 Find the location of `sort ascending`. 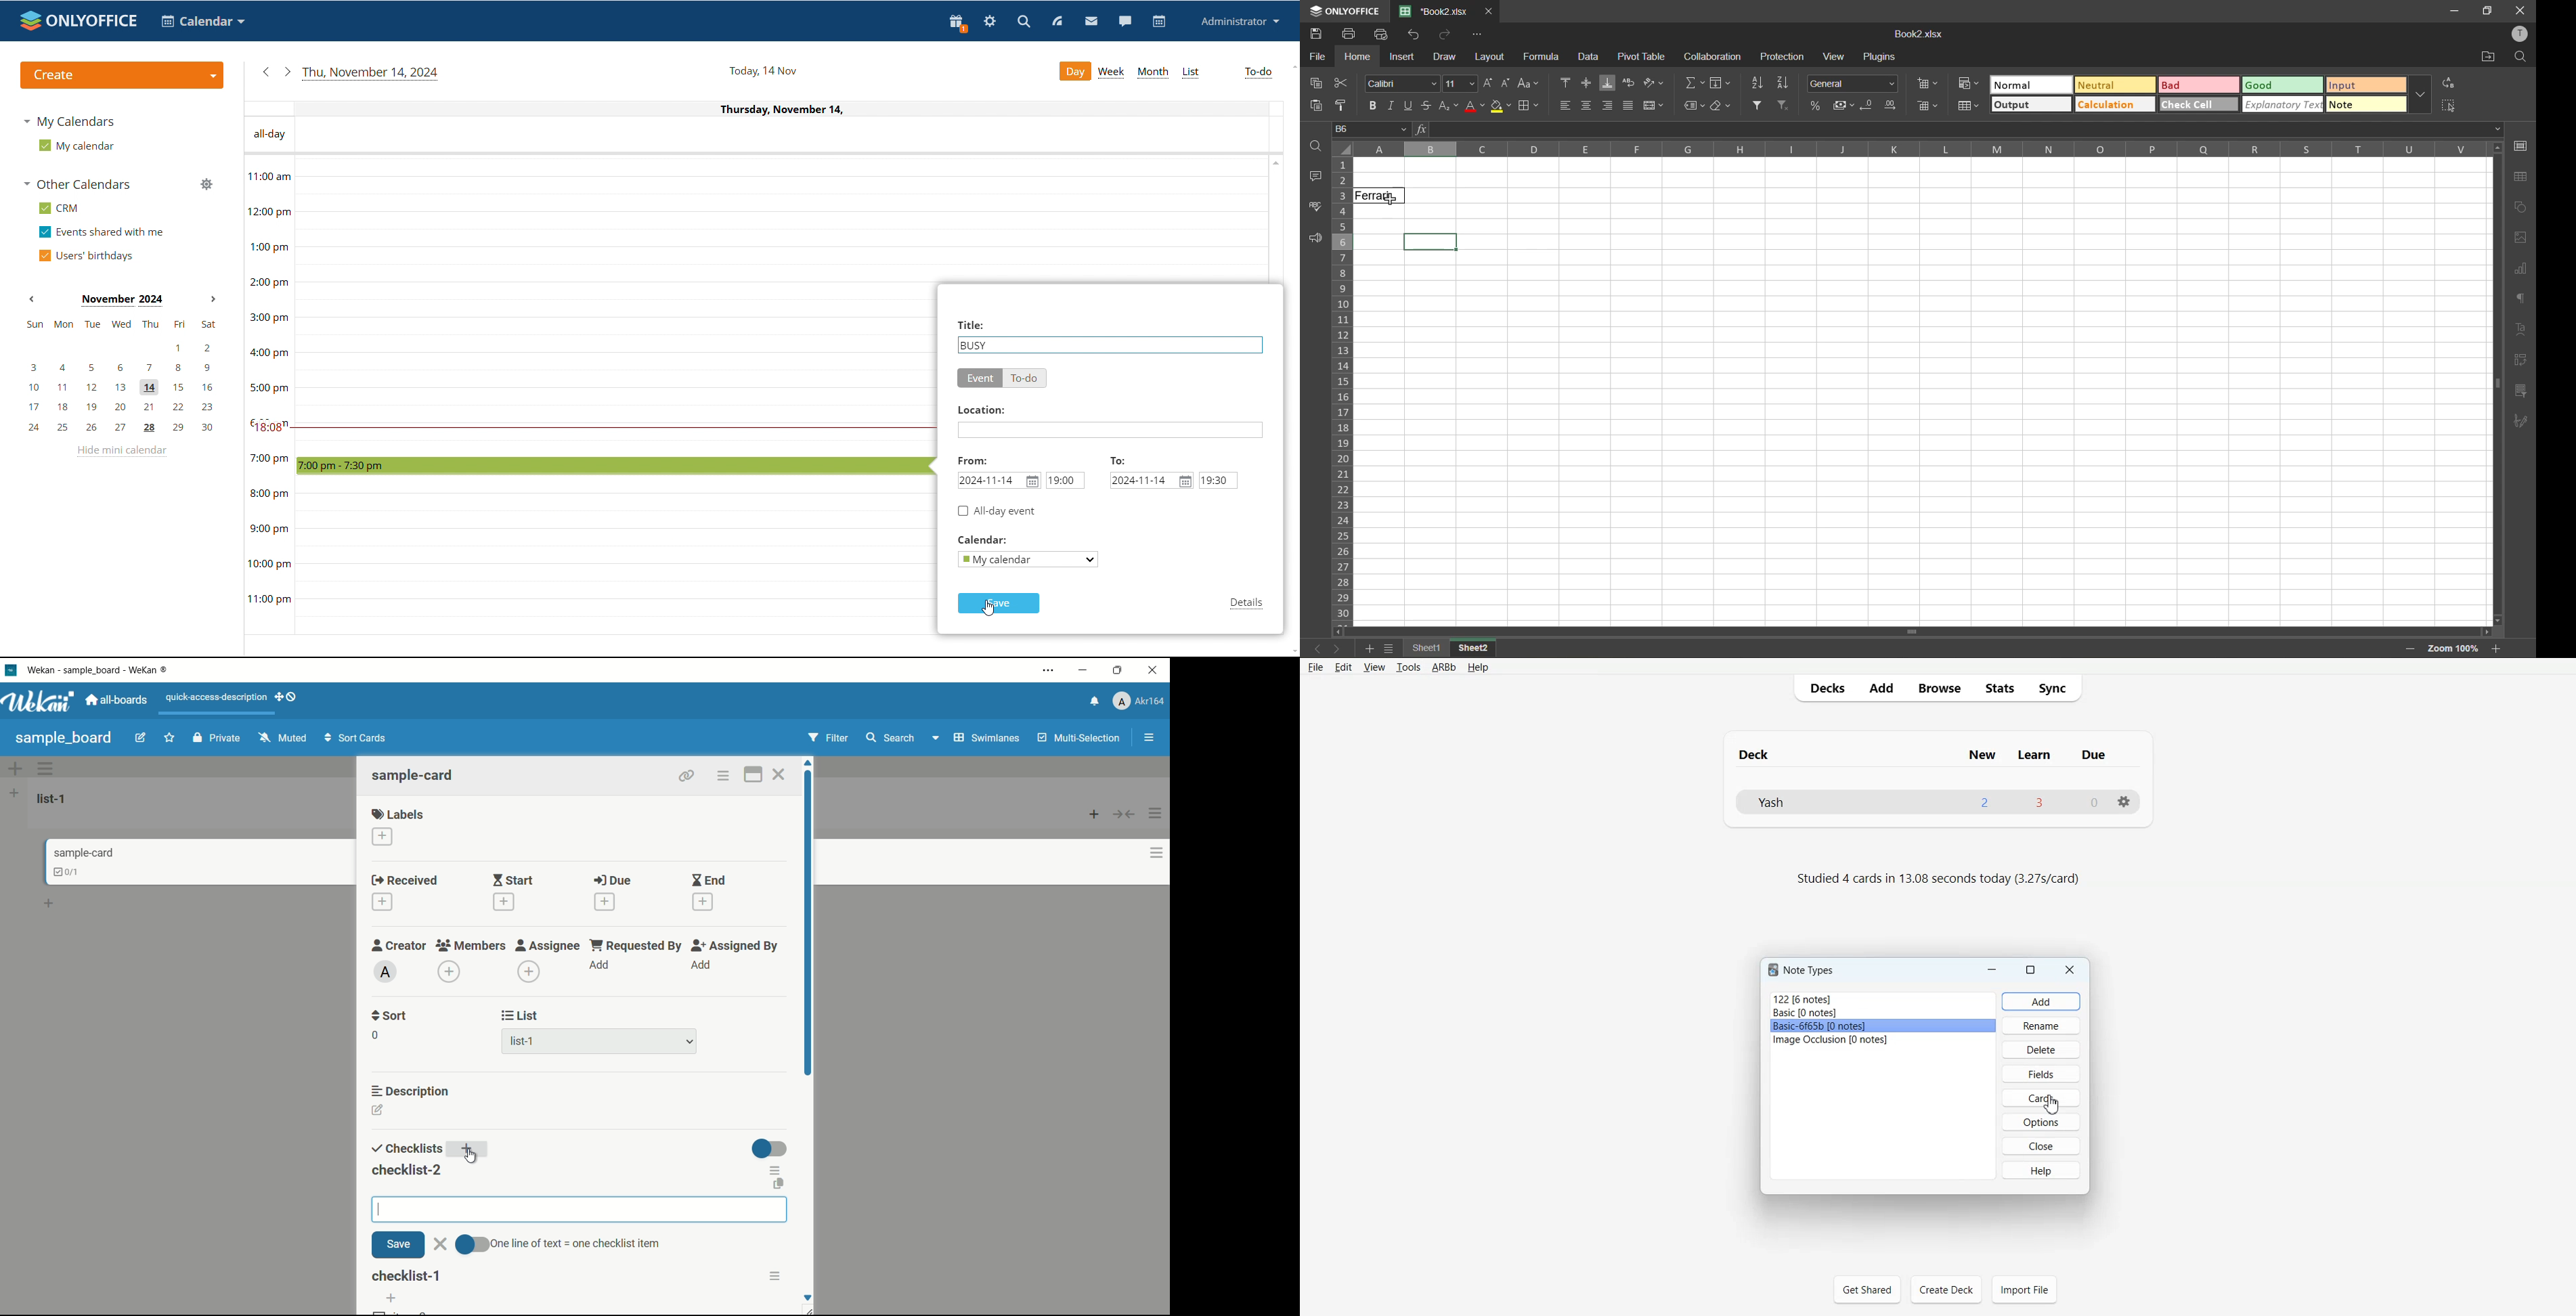

sort ascending is located at coordinates (1757, 84).